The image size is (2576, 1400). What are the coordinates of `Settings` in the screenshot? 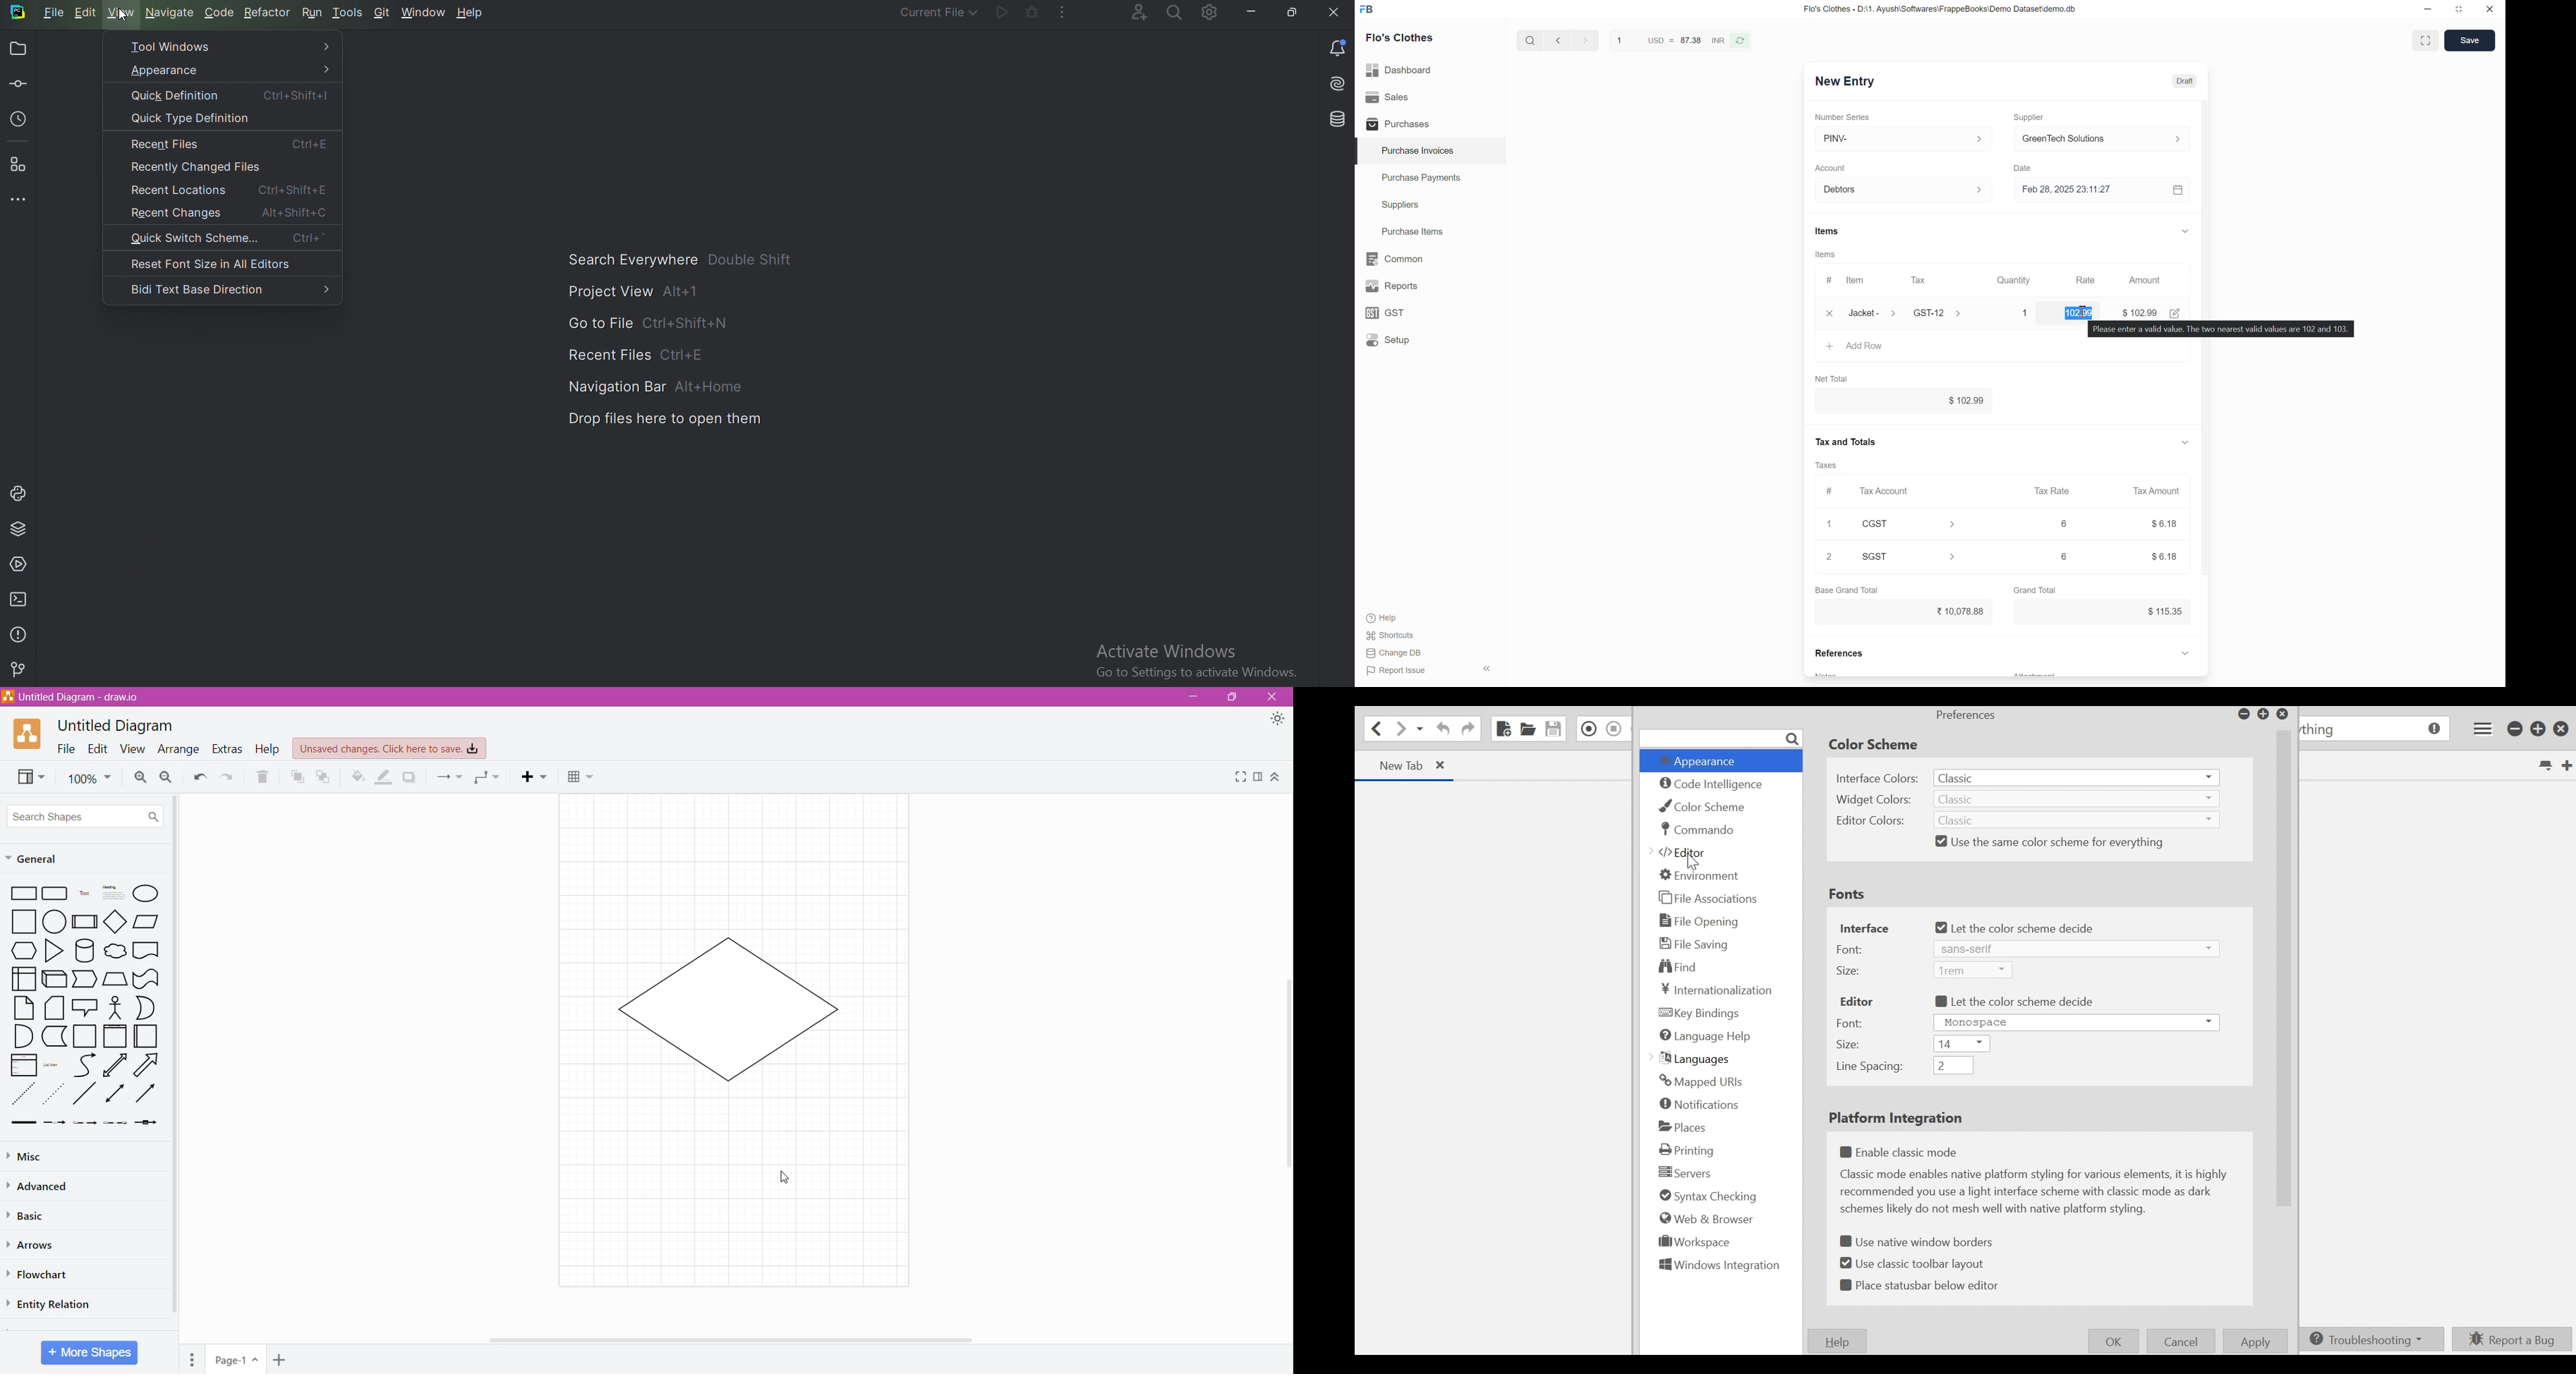 It's located at (1209, 12).